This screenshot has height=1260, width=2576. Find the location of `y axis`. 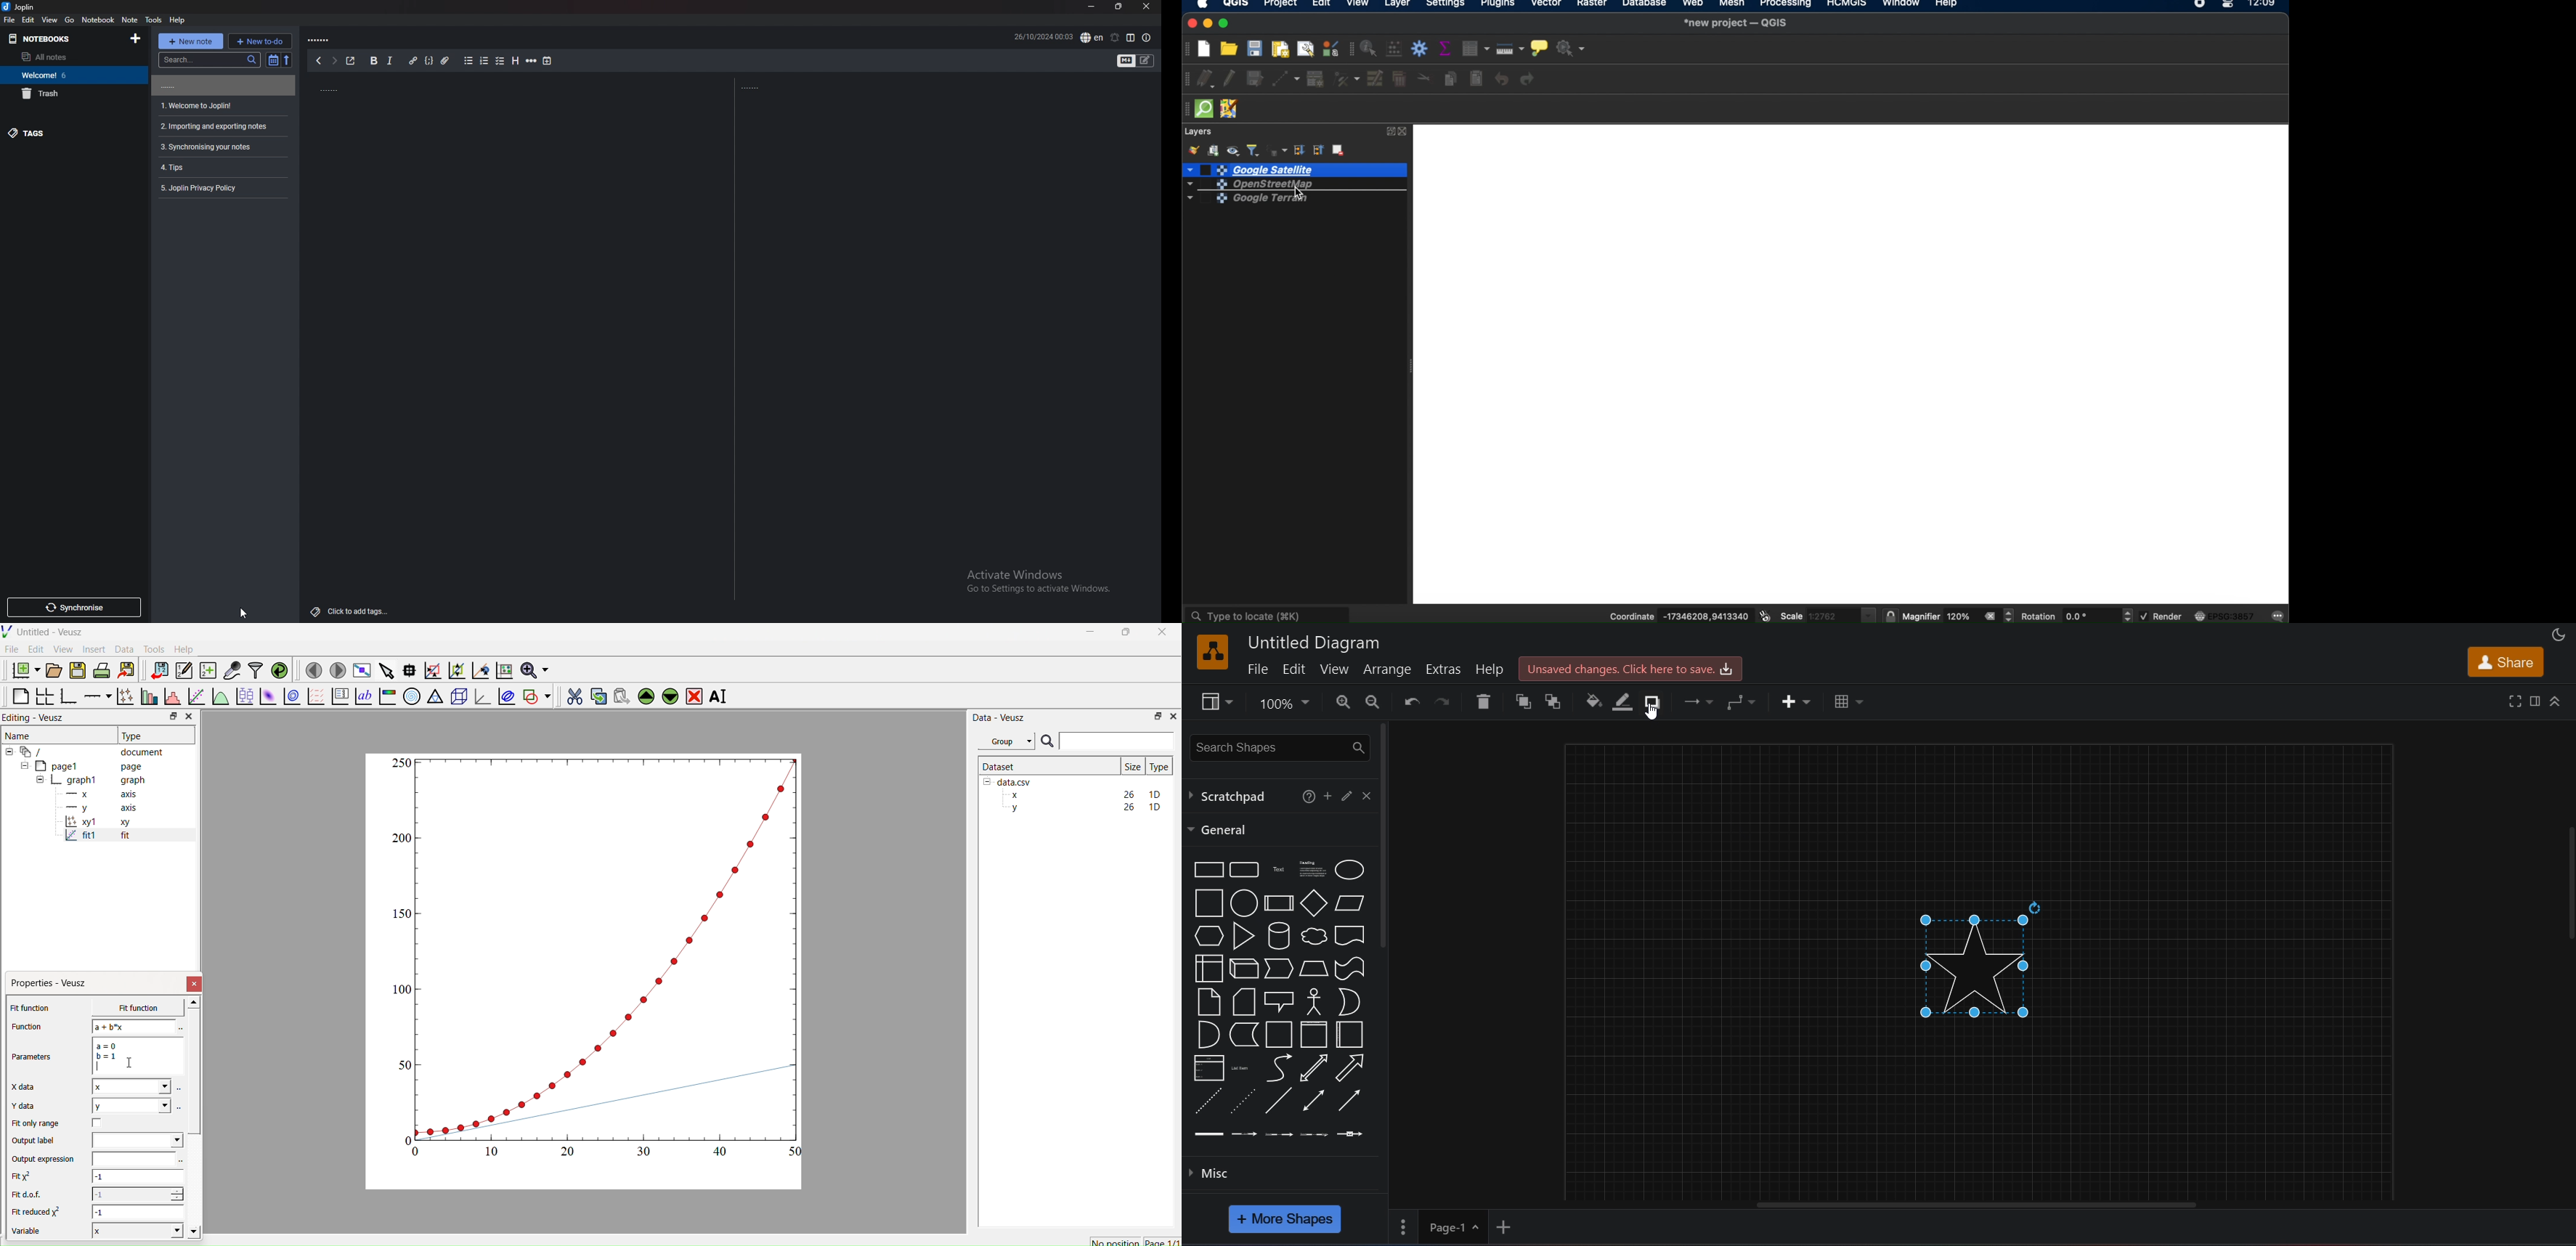

y axis is located at coordinates (94, 808).